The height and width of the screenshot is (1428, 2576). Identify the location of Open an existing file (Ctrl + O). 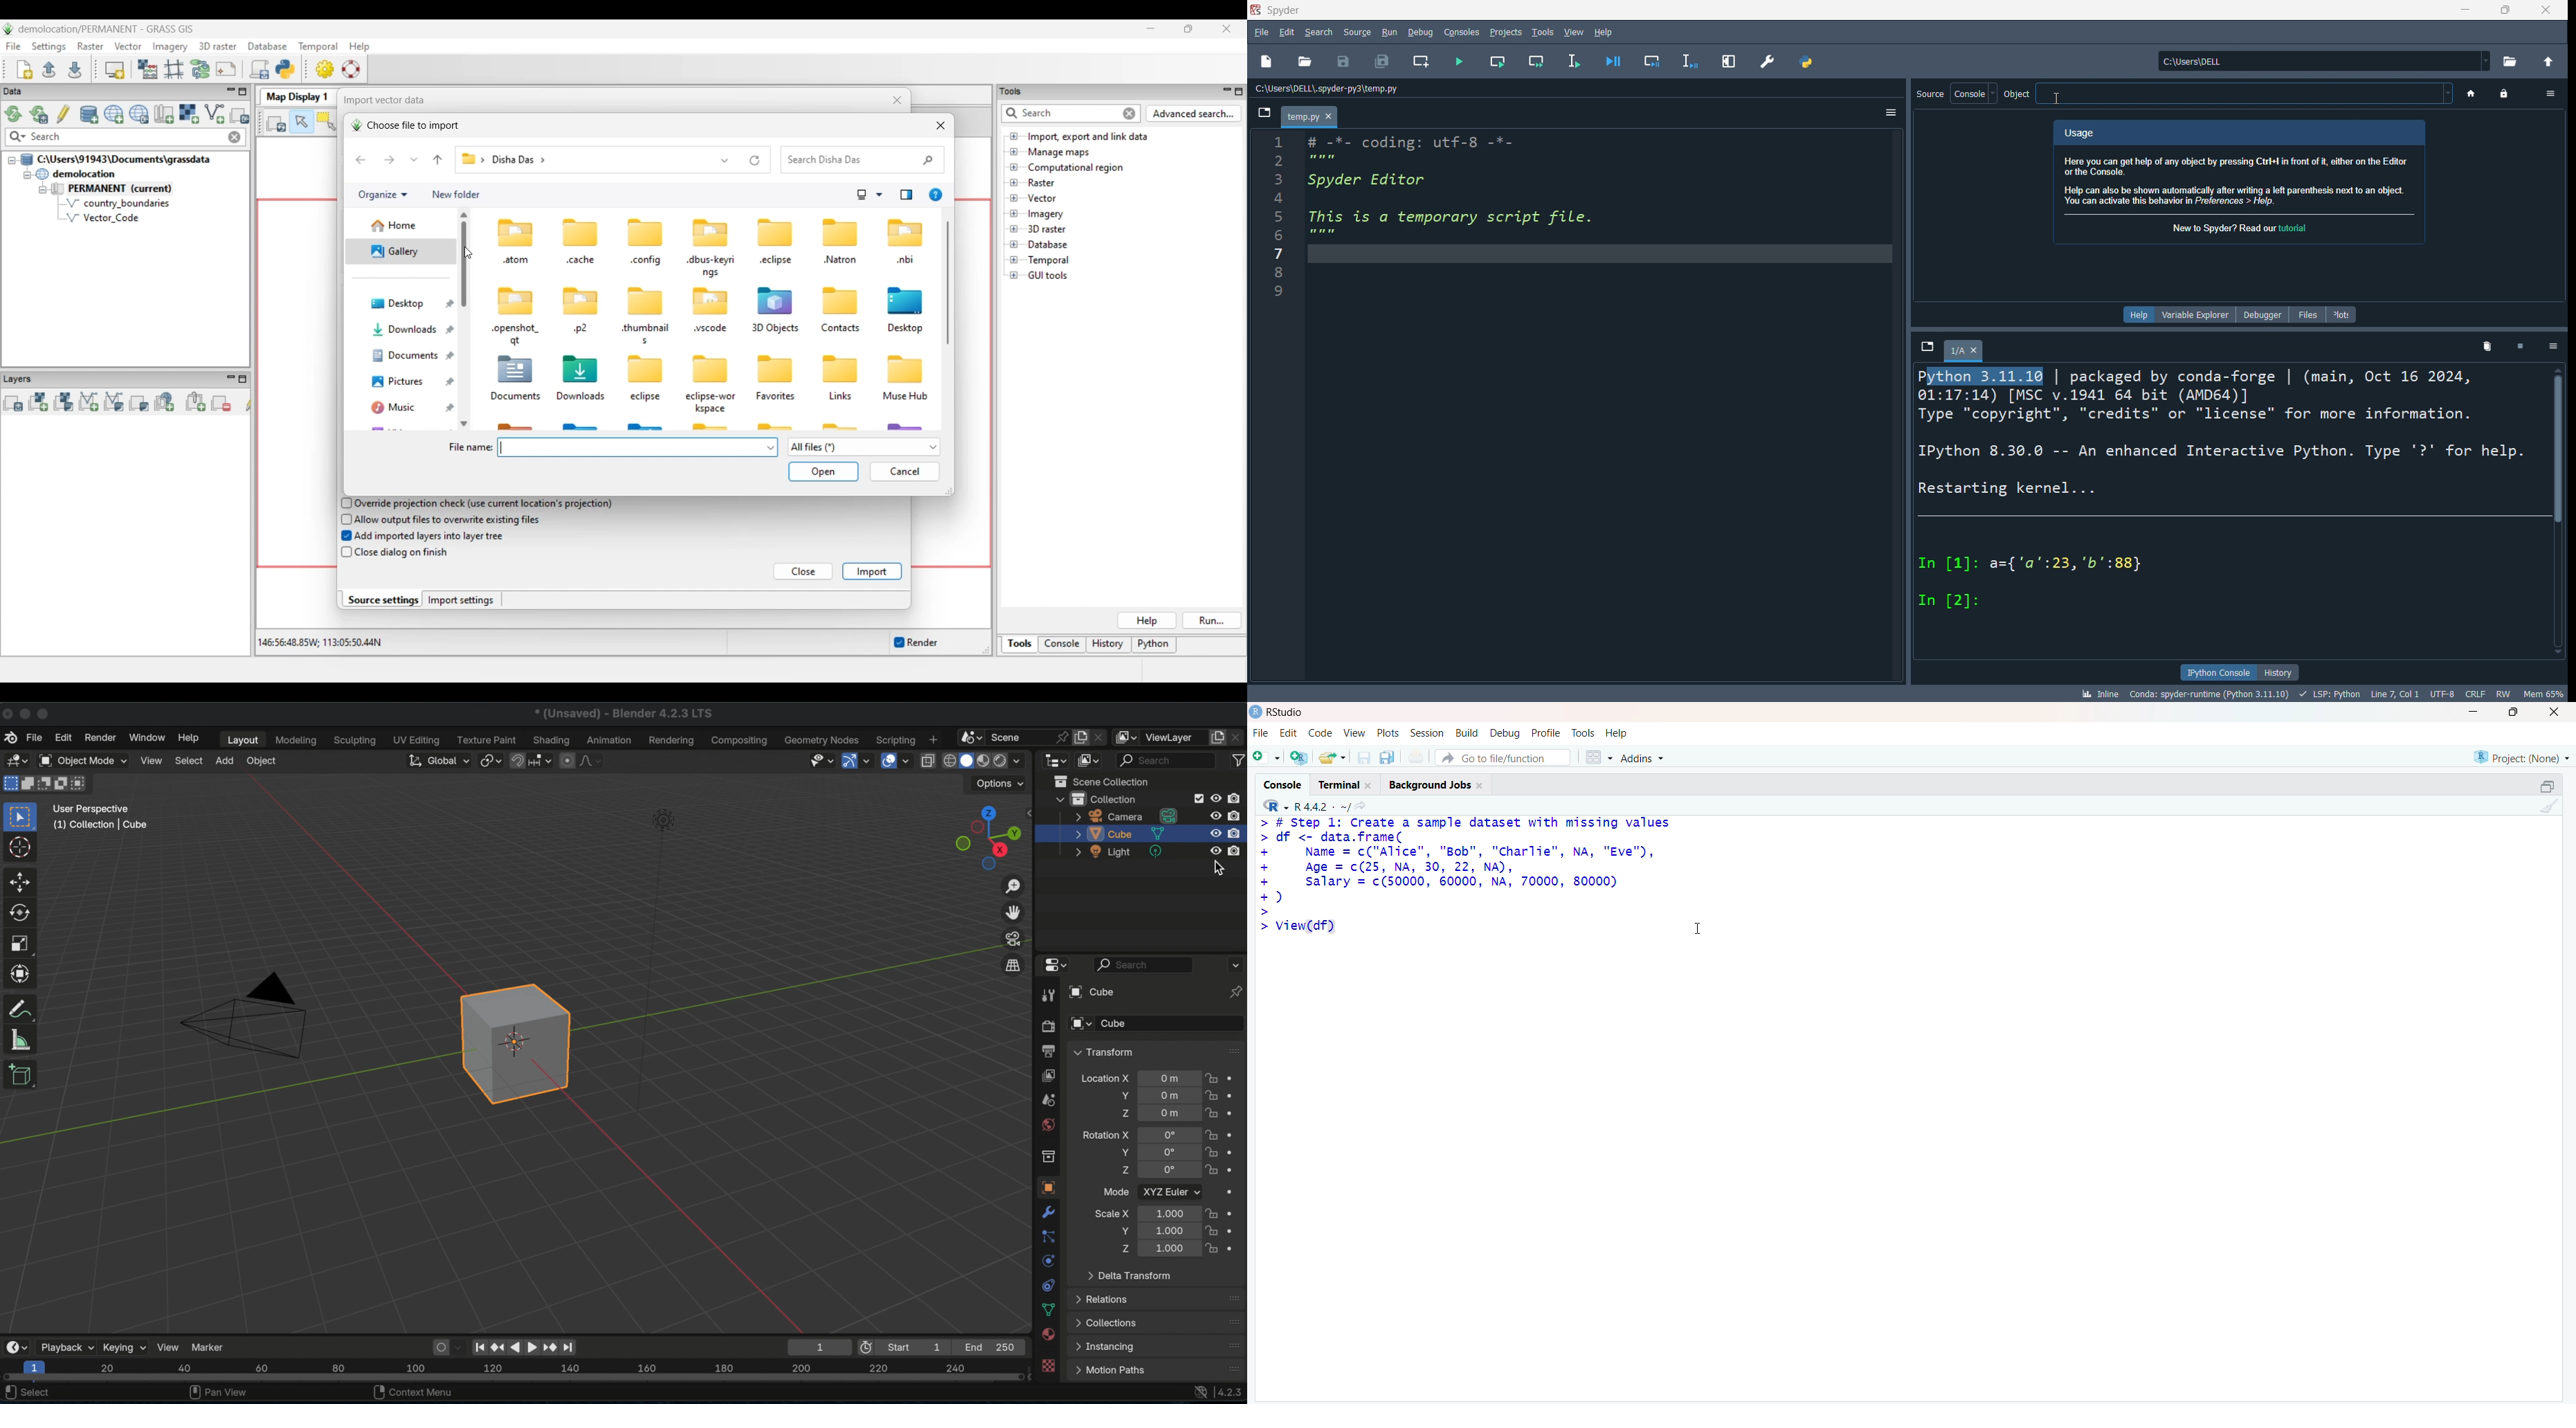
(1330, 757).